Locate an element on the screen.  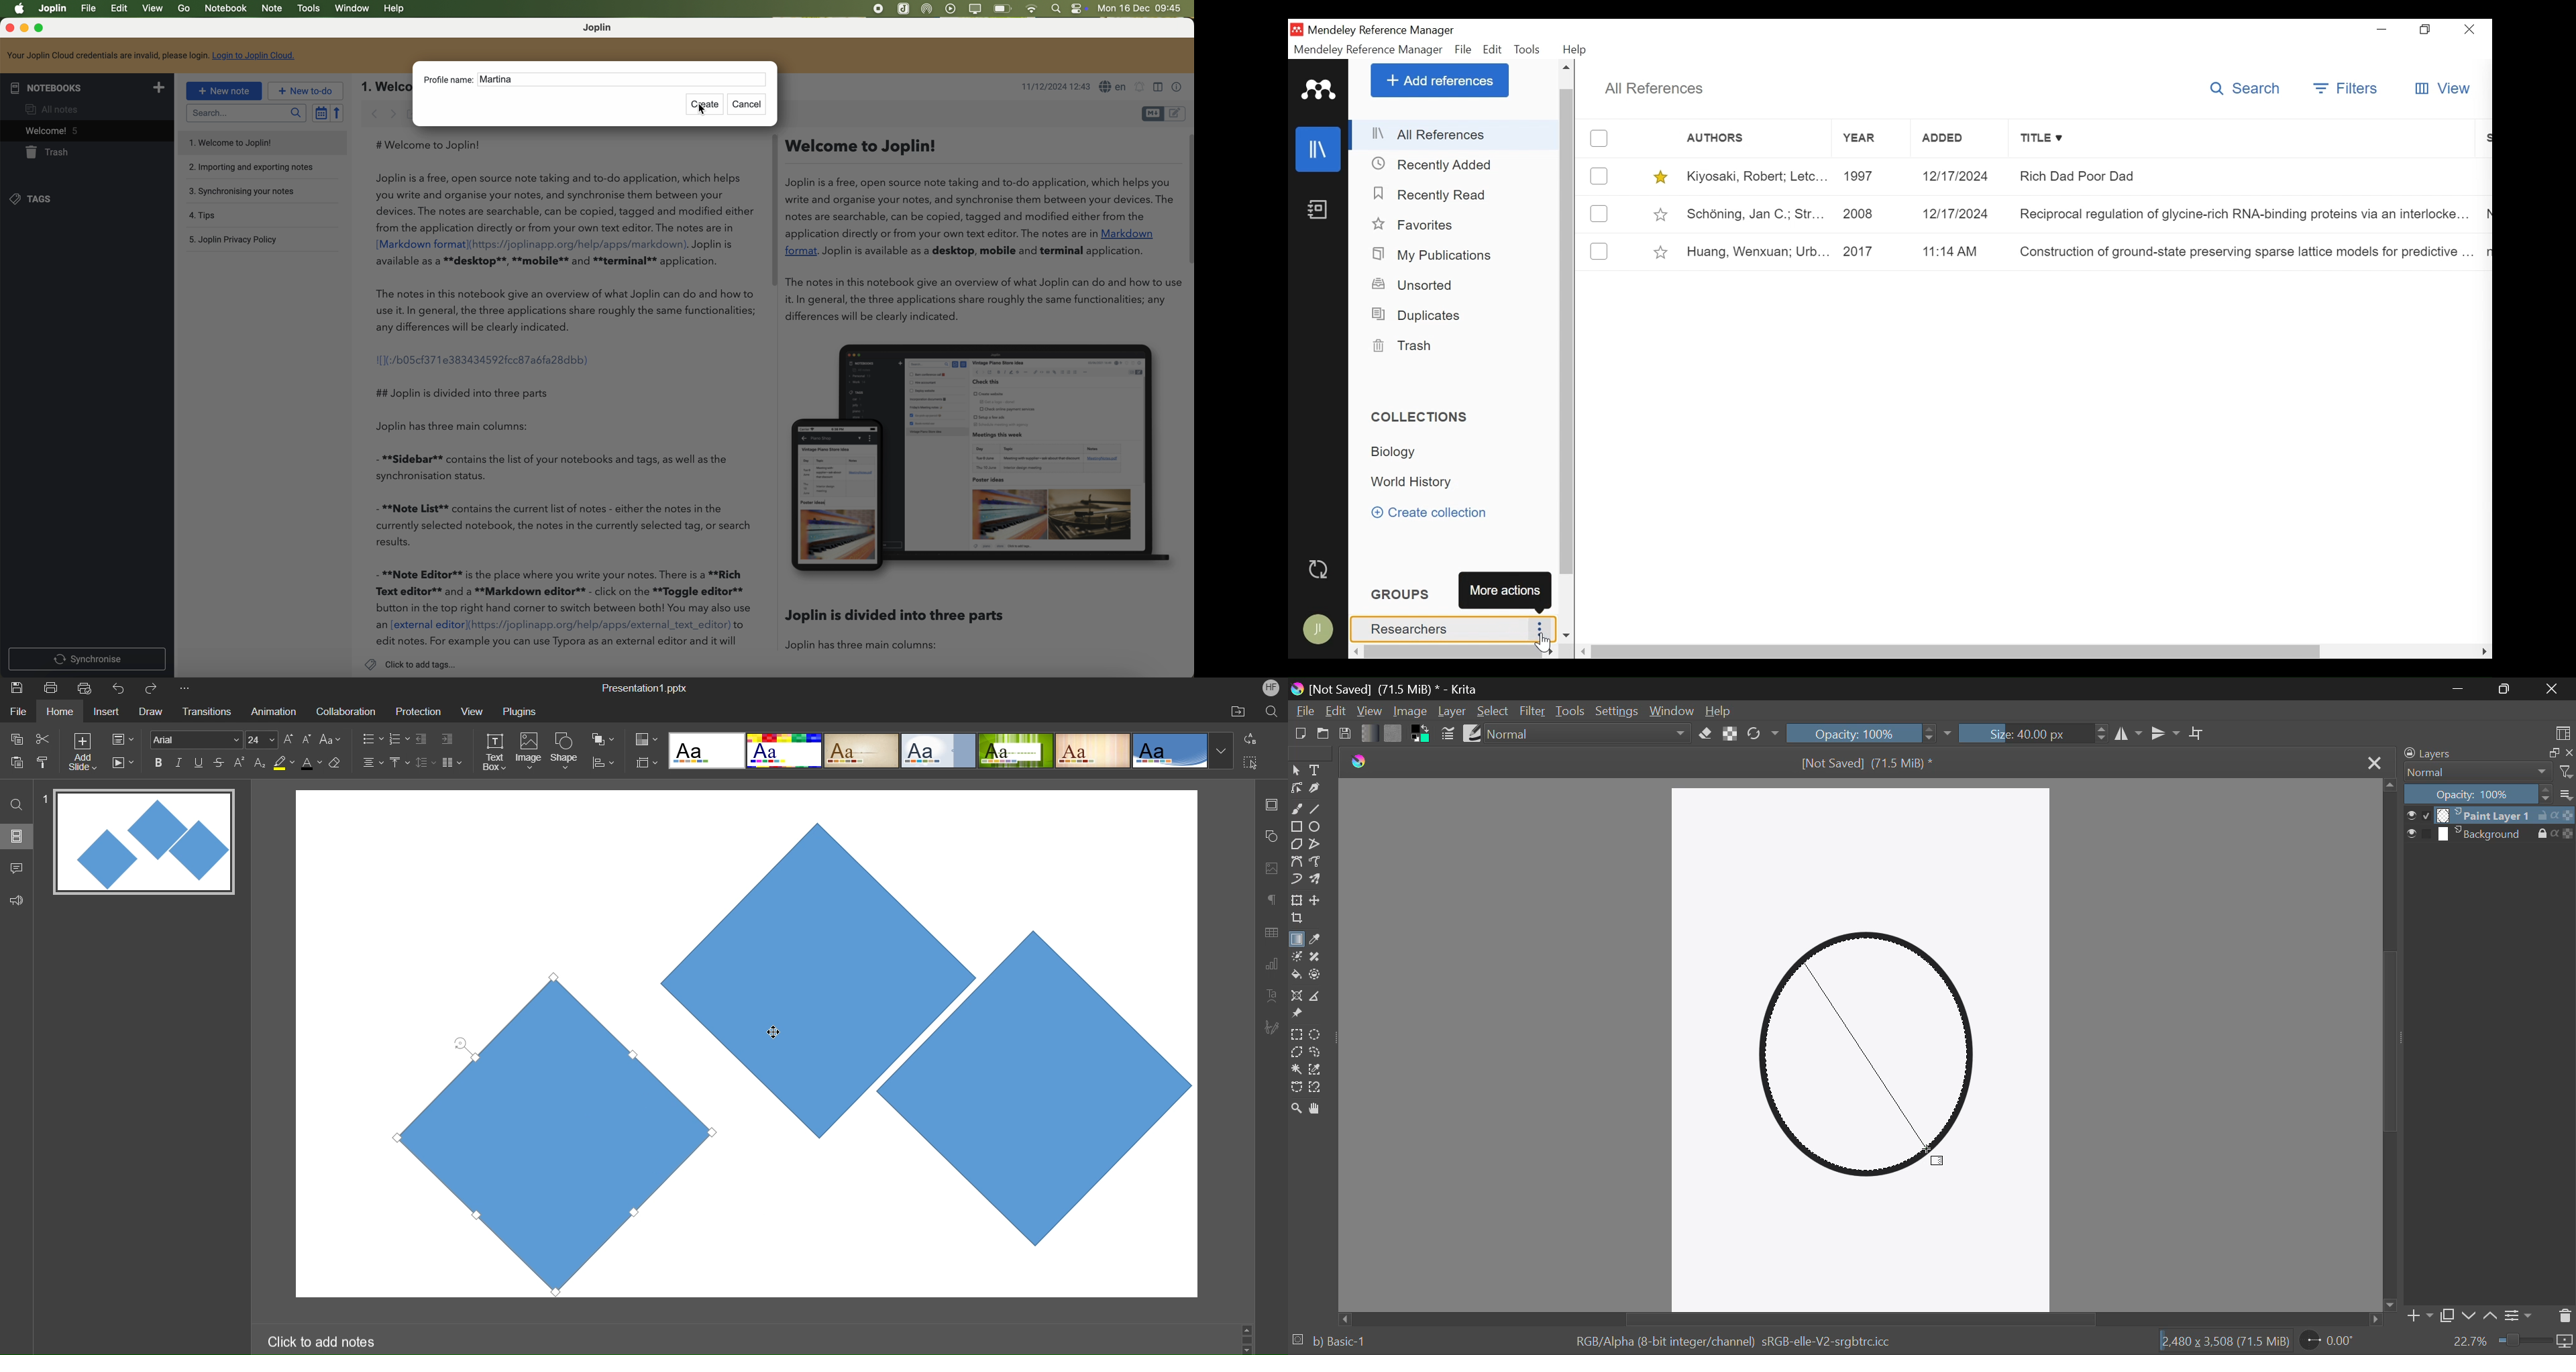
toggle sort order field is located at coordinates (319, 113).